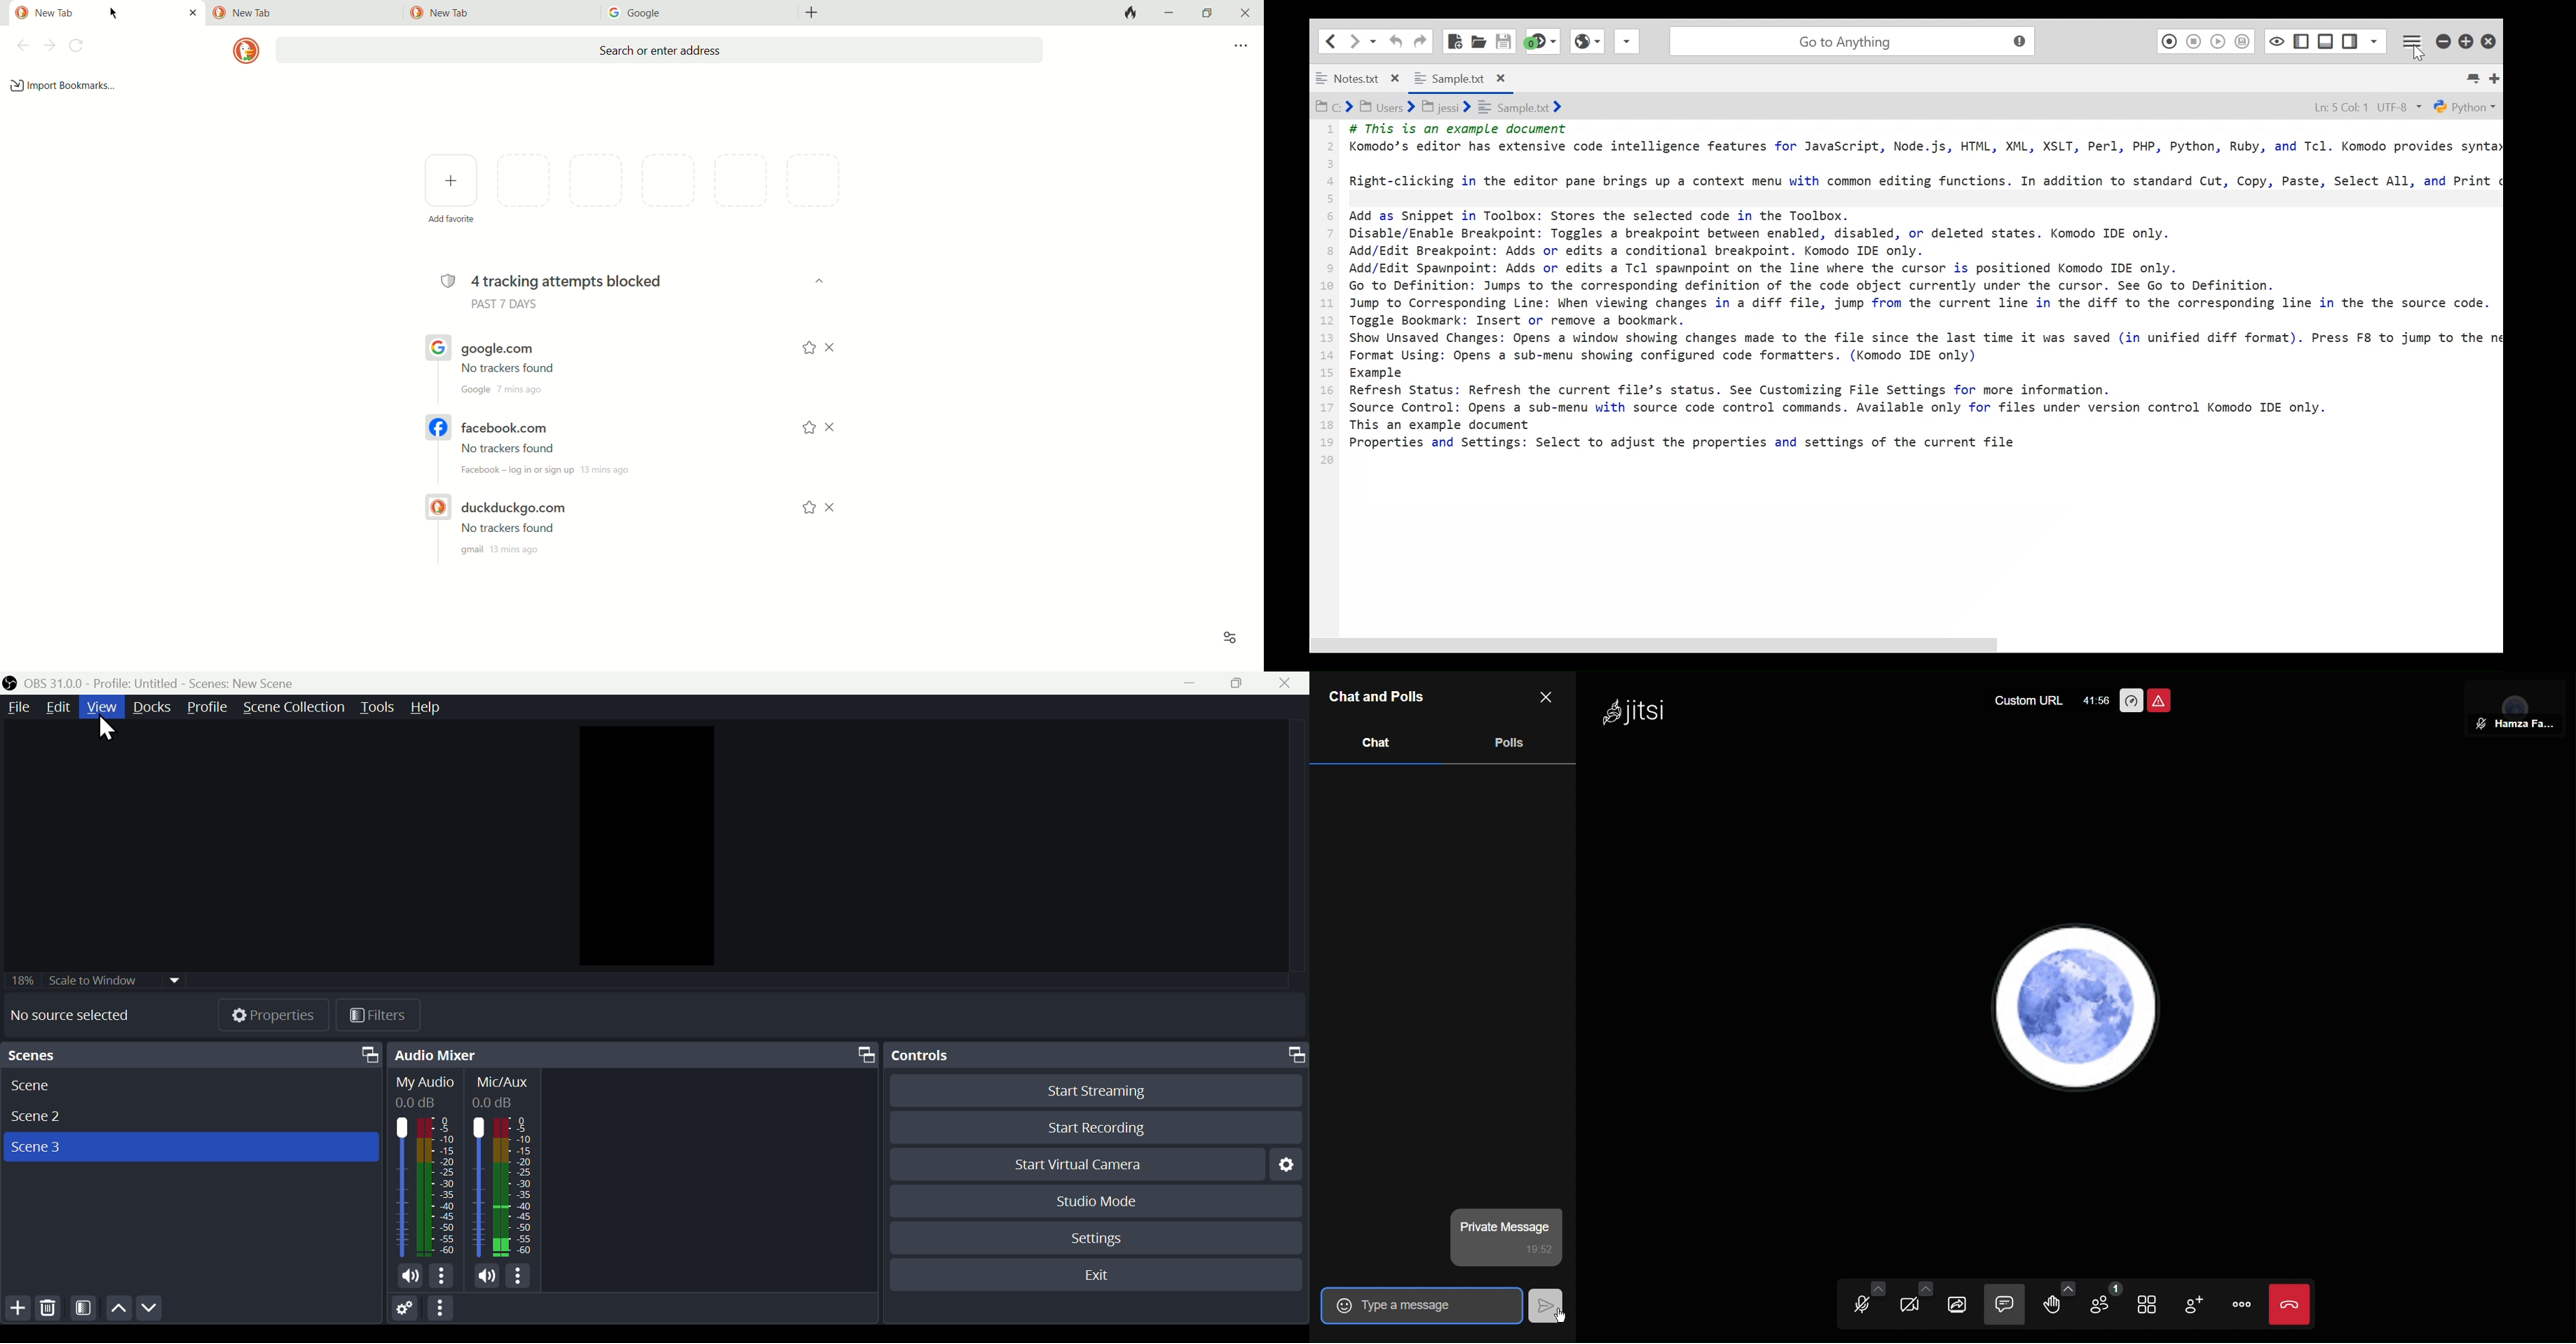 Image resolution: width=2576 pixels, height=1344 pixels. I want to click on Close, so click(1288, 684).